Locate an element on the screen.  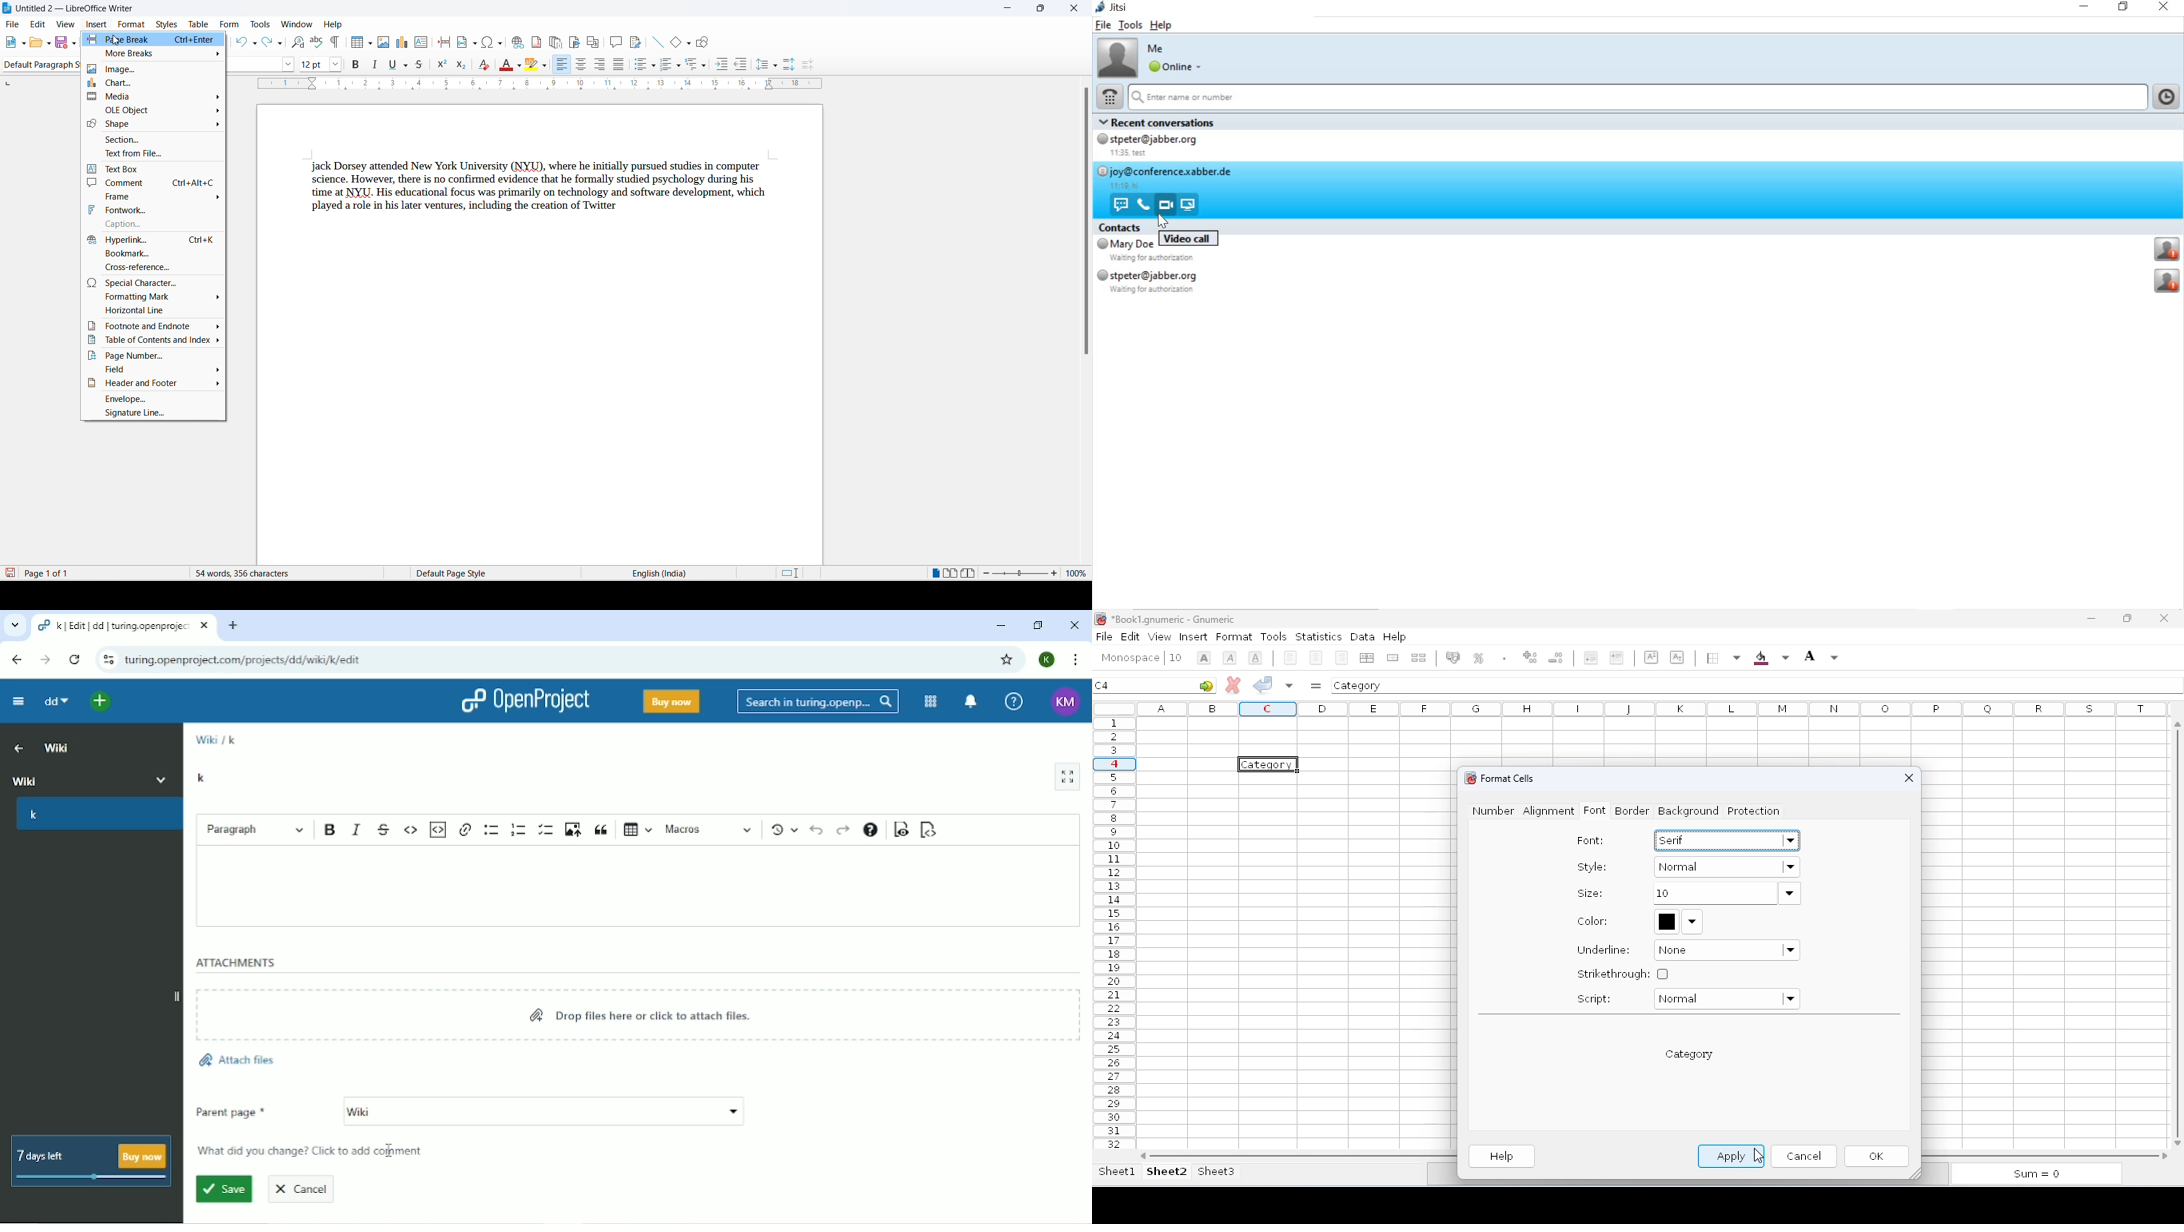
LibreOffice Icon is located at coordinates (7, 9).